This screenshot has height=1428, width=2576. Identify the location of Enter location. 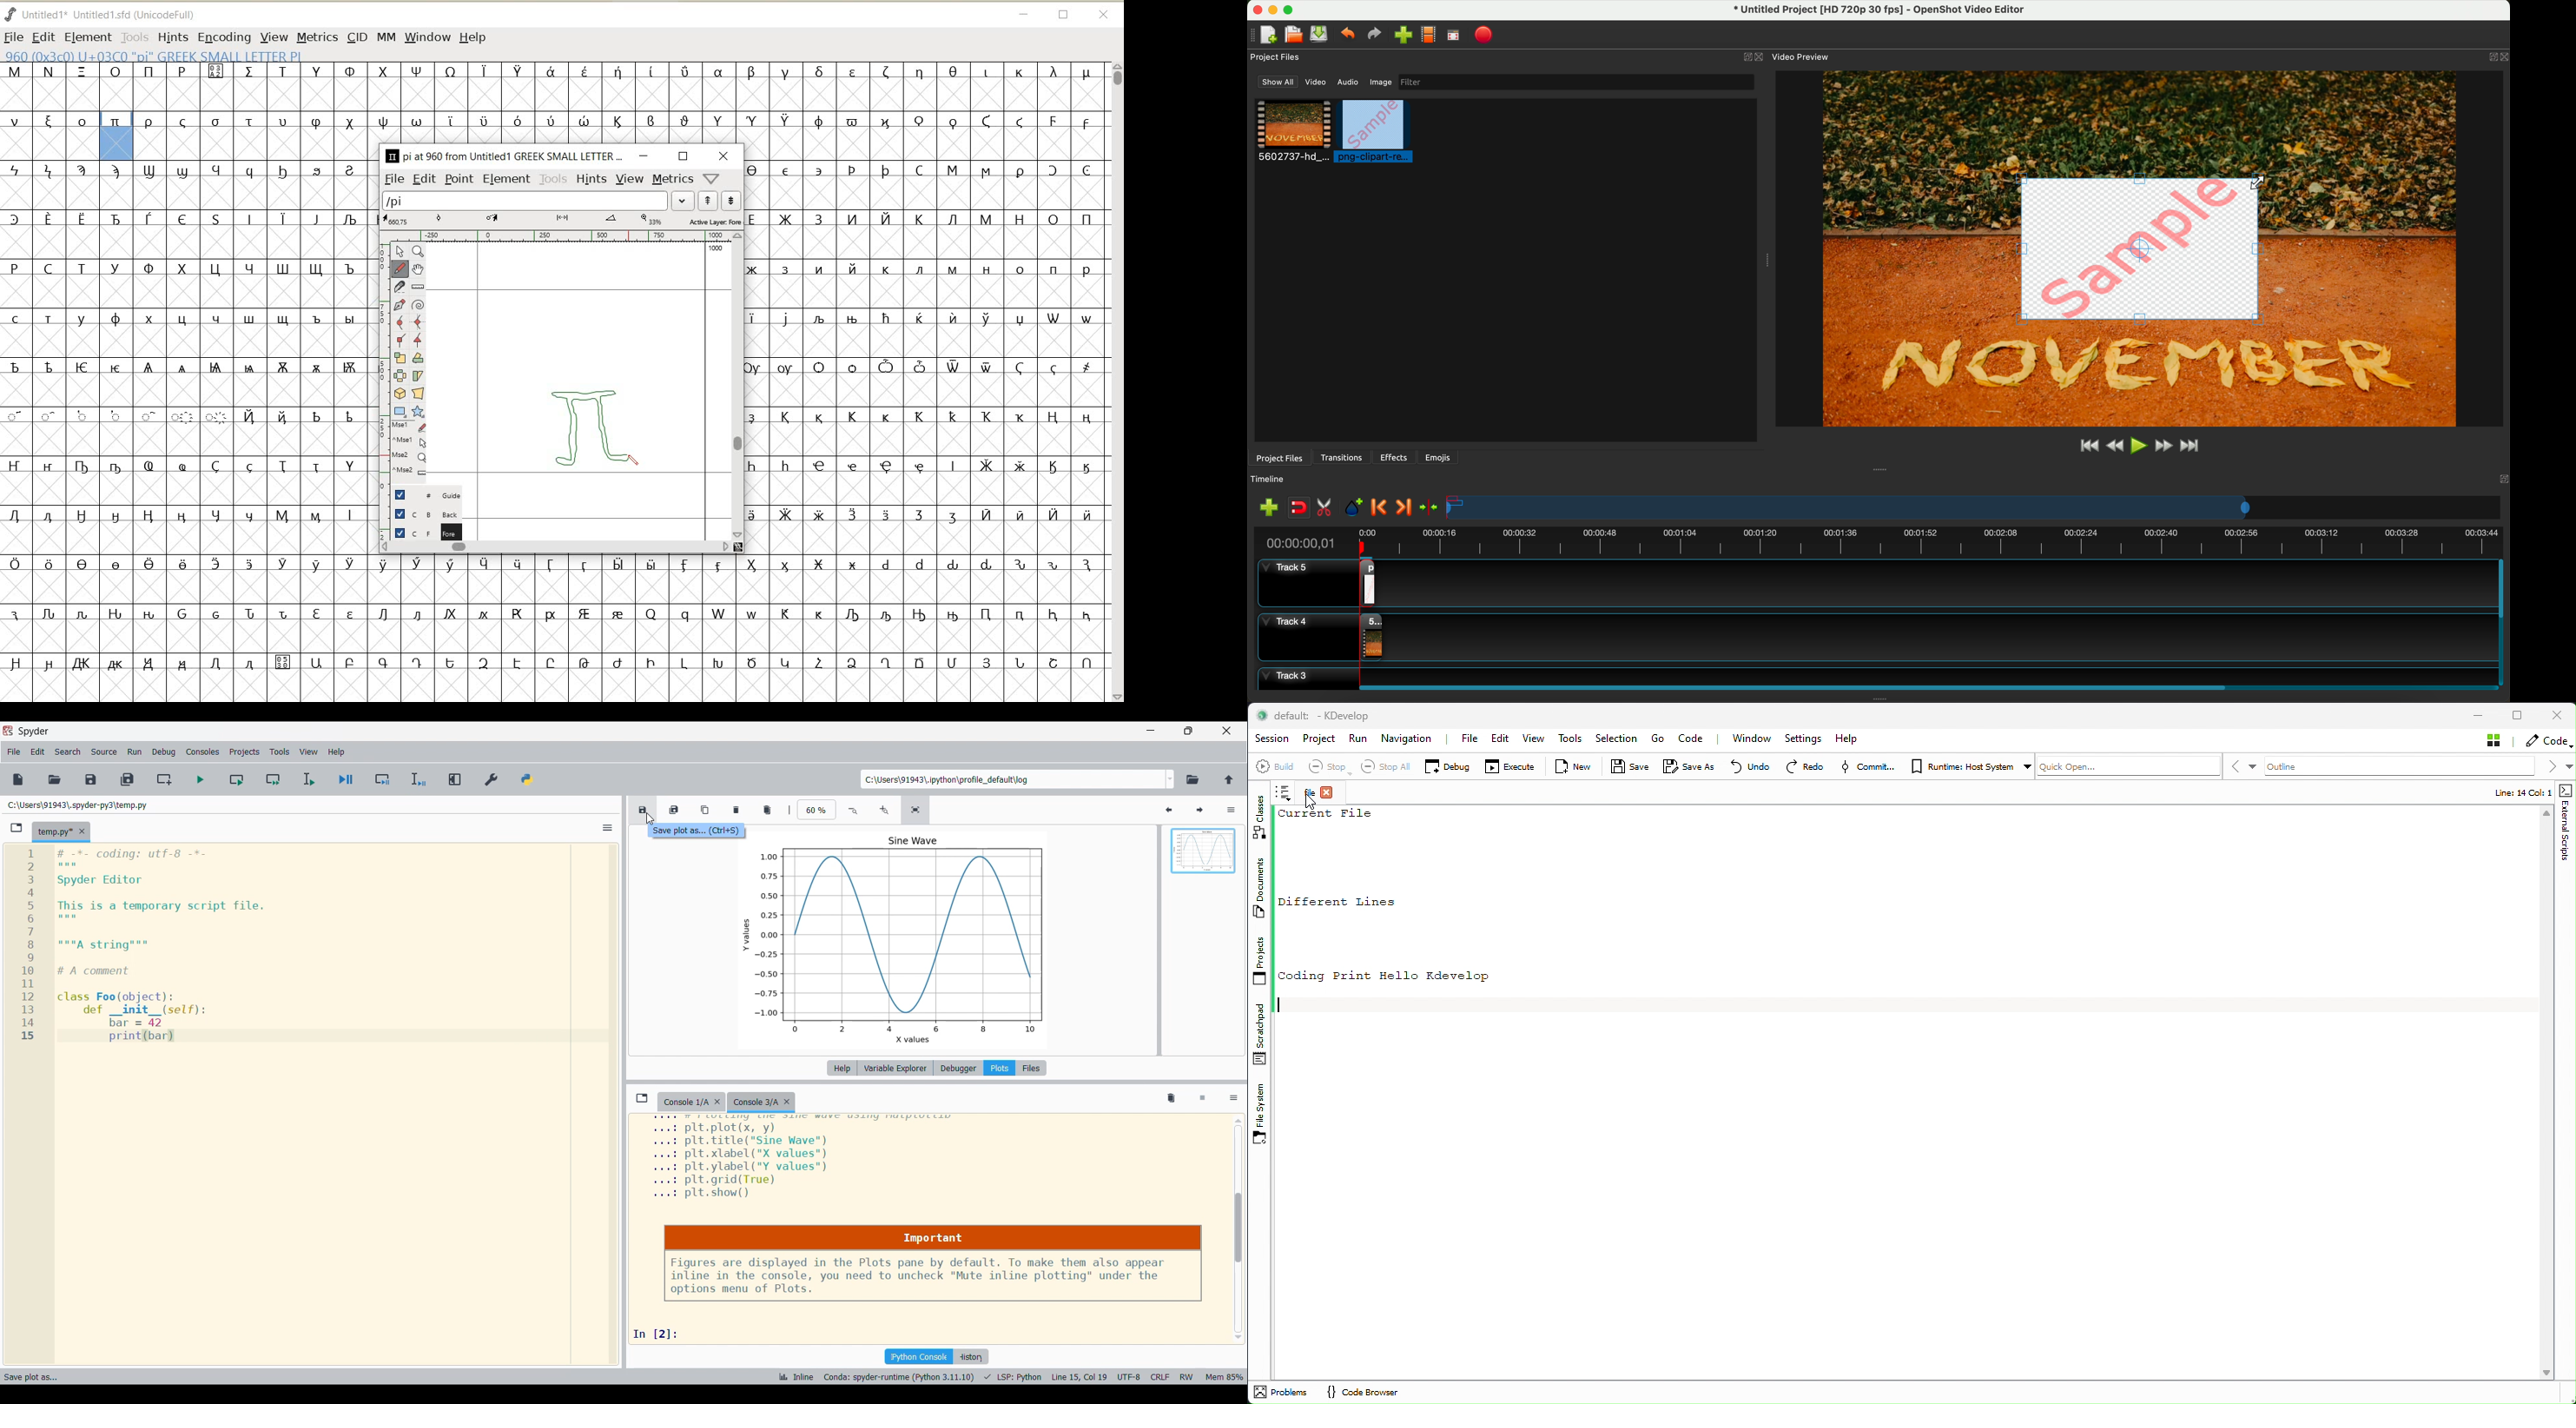
(1013, 779).